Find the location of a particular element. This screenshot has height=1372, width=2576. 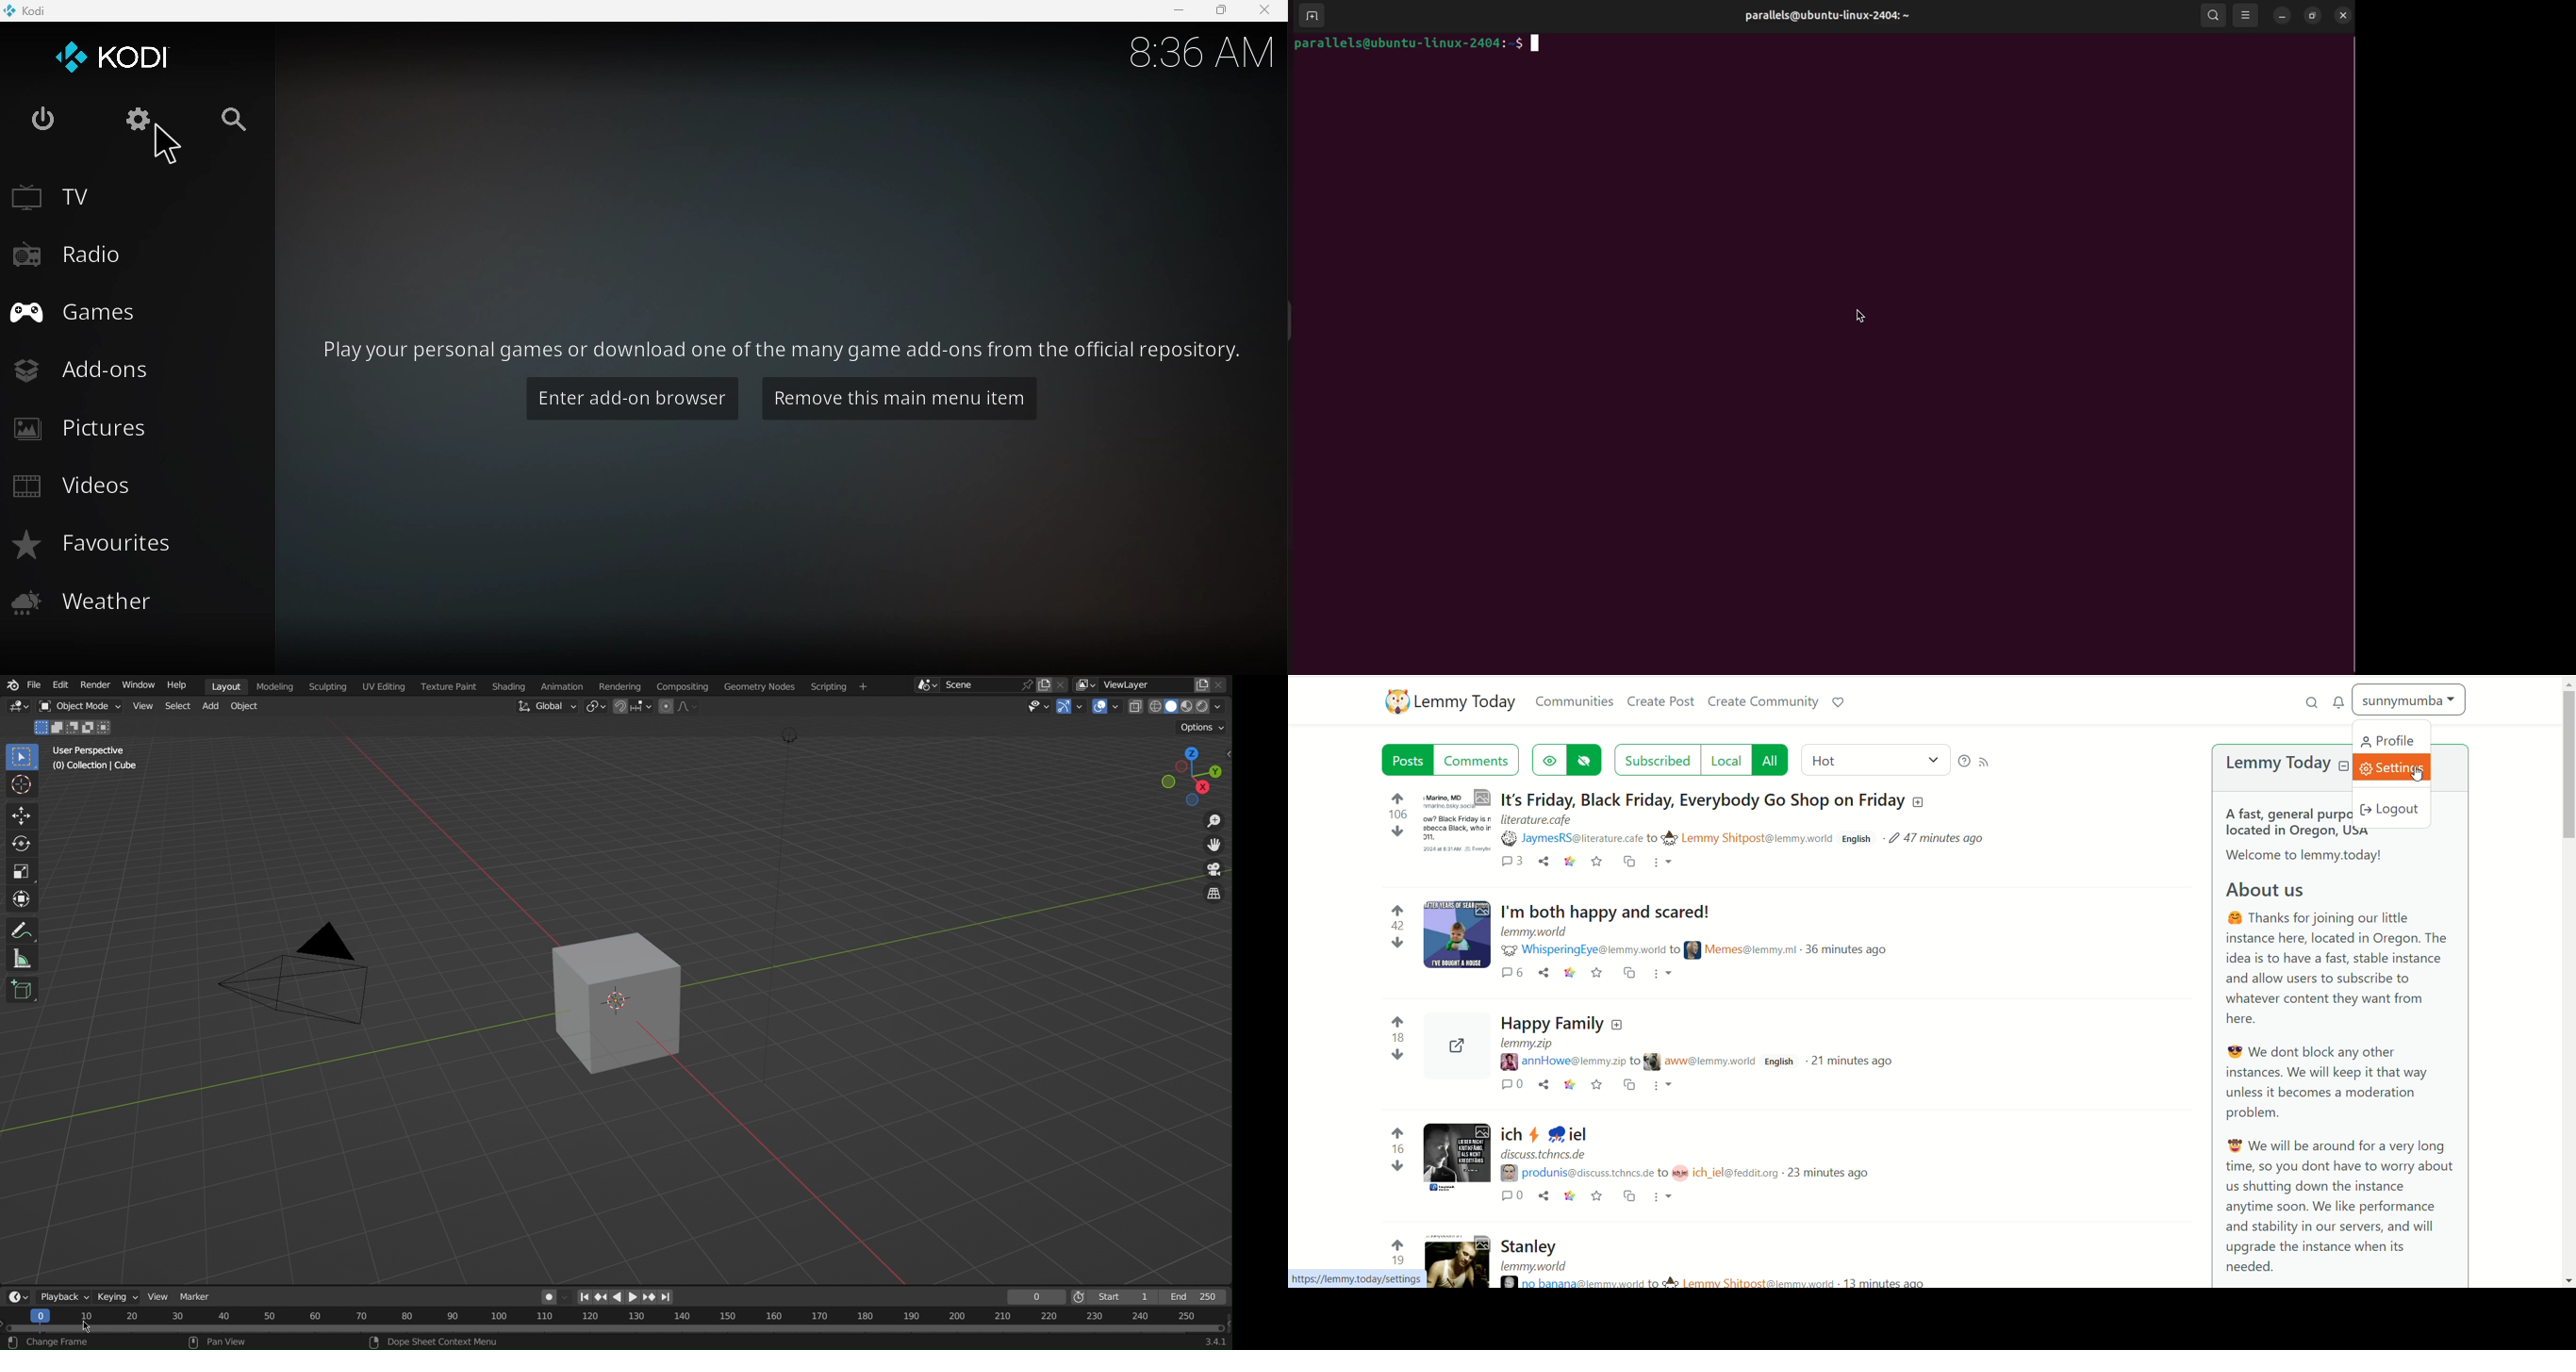

Frame is located at coordinates (1041, 1298).